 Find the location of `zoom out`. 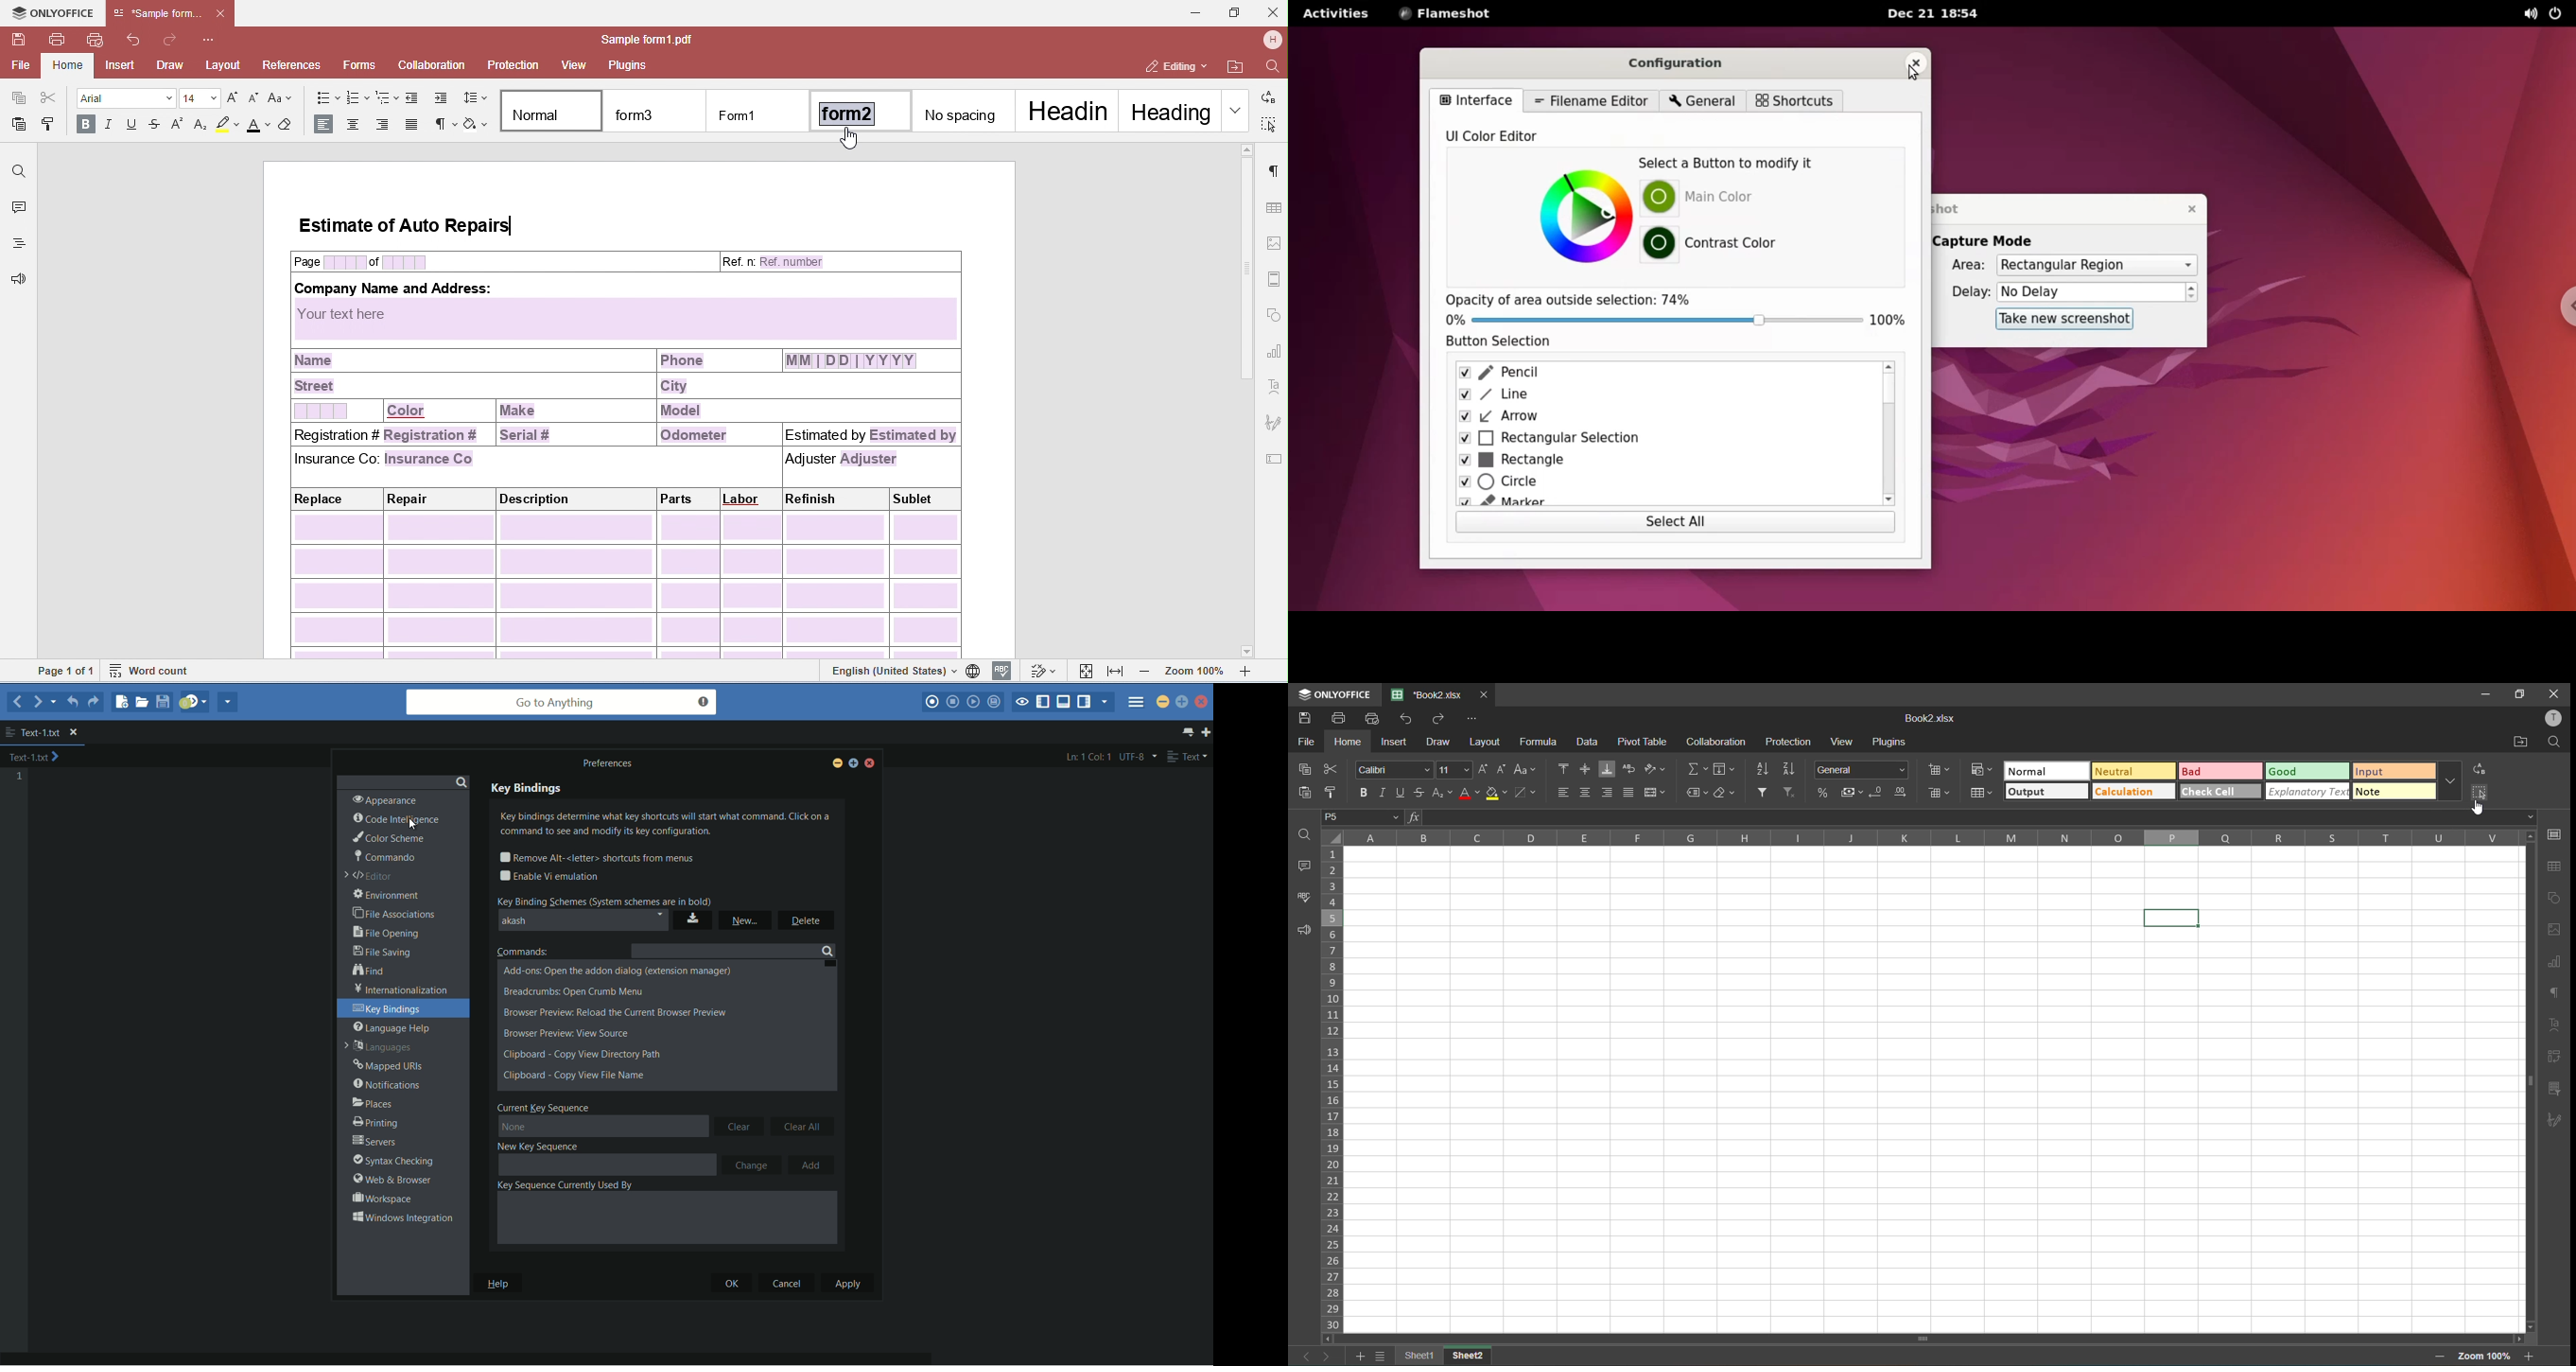

zoom out is located at coordinates (2434, 1356).